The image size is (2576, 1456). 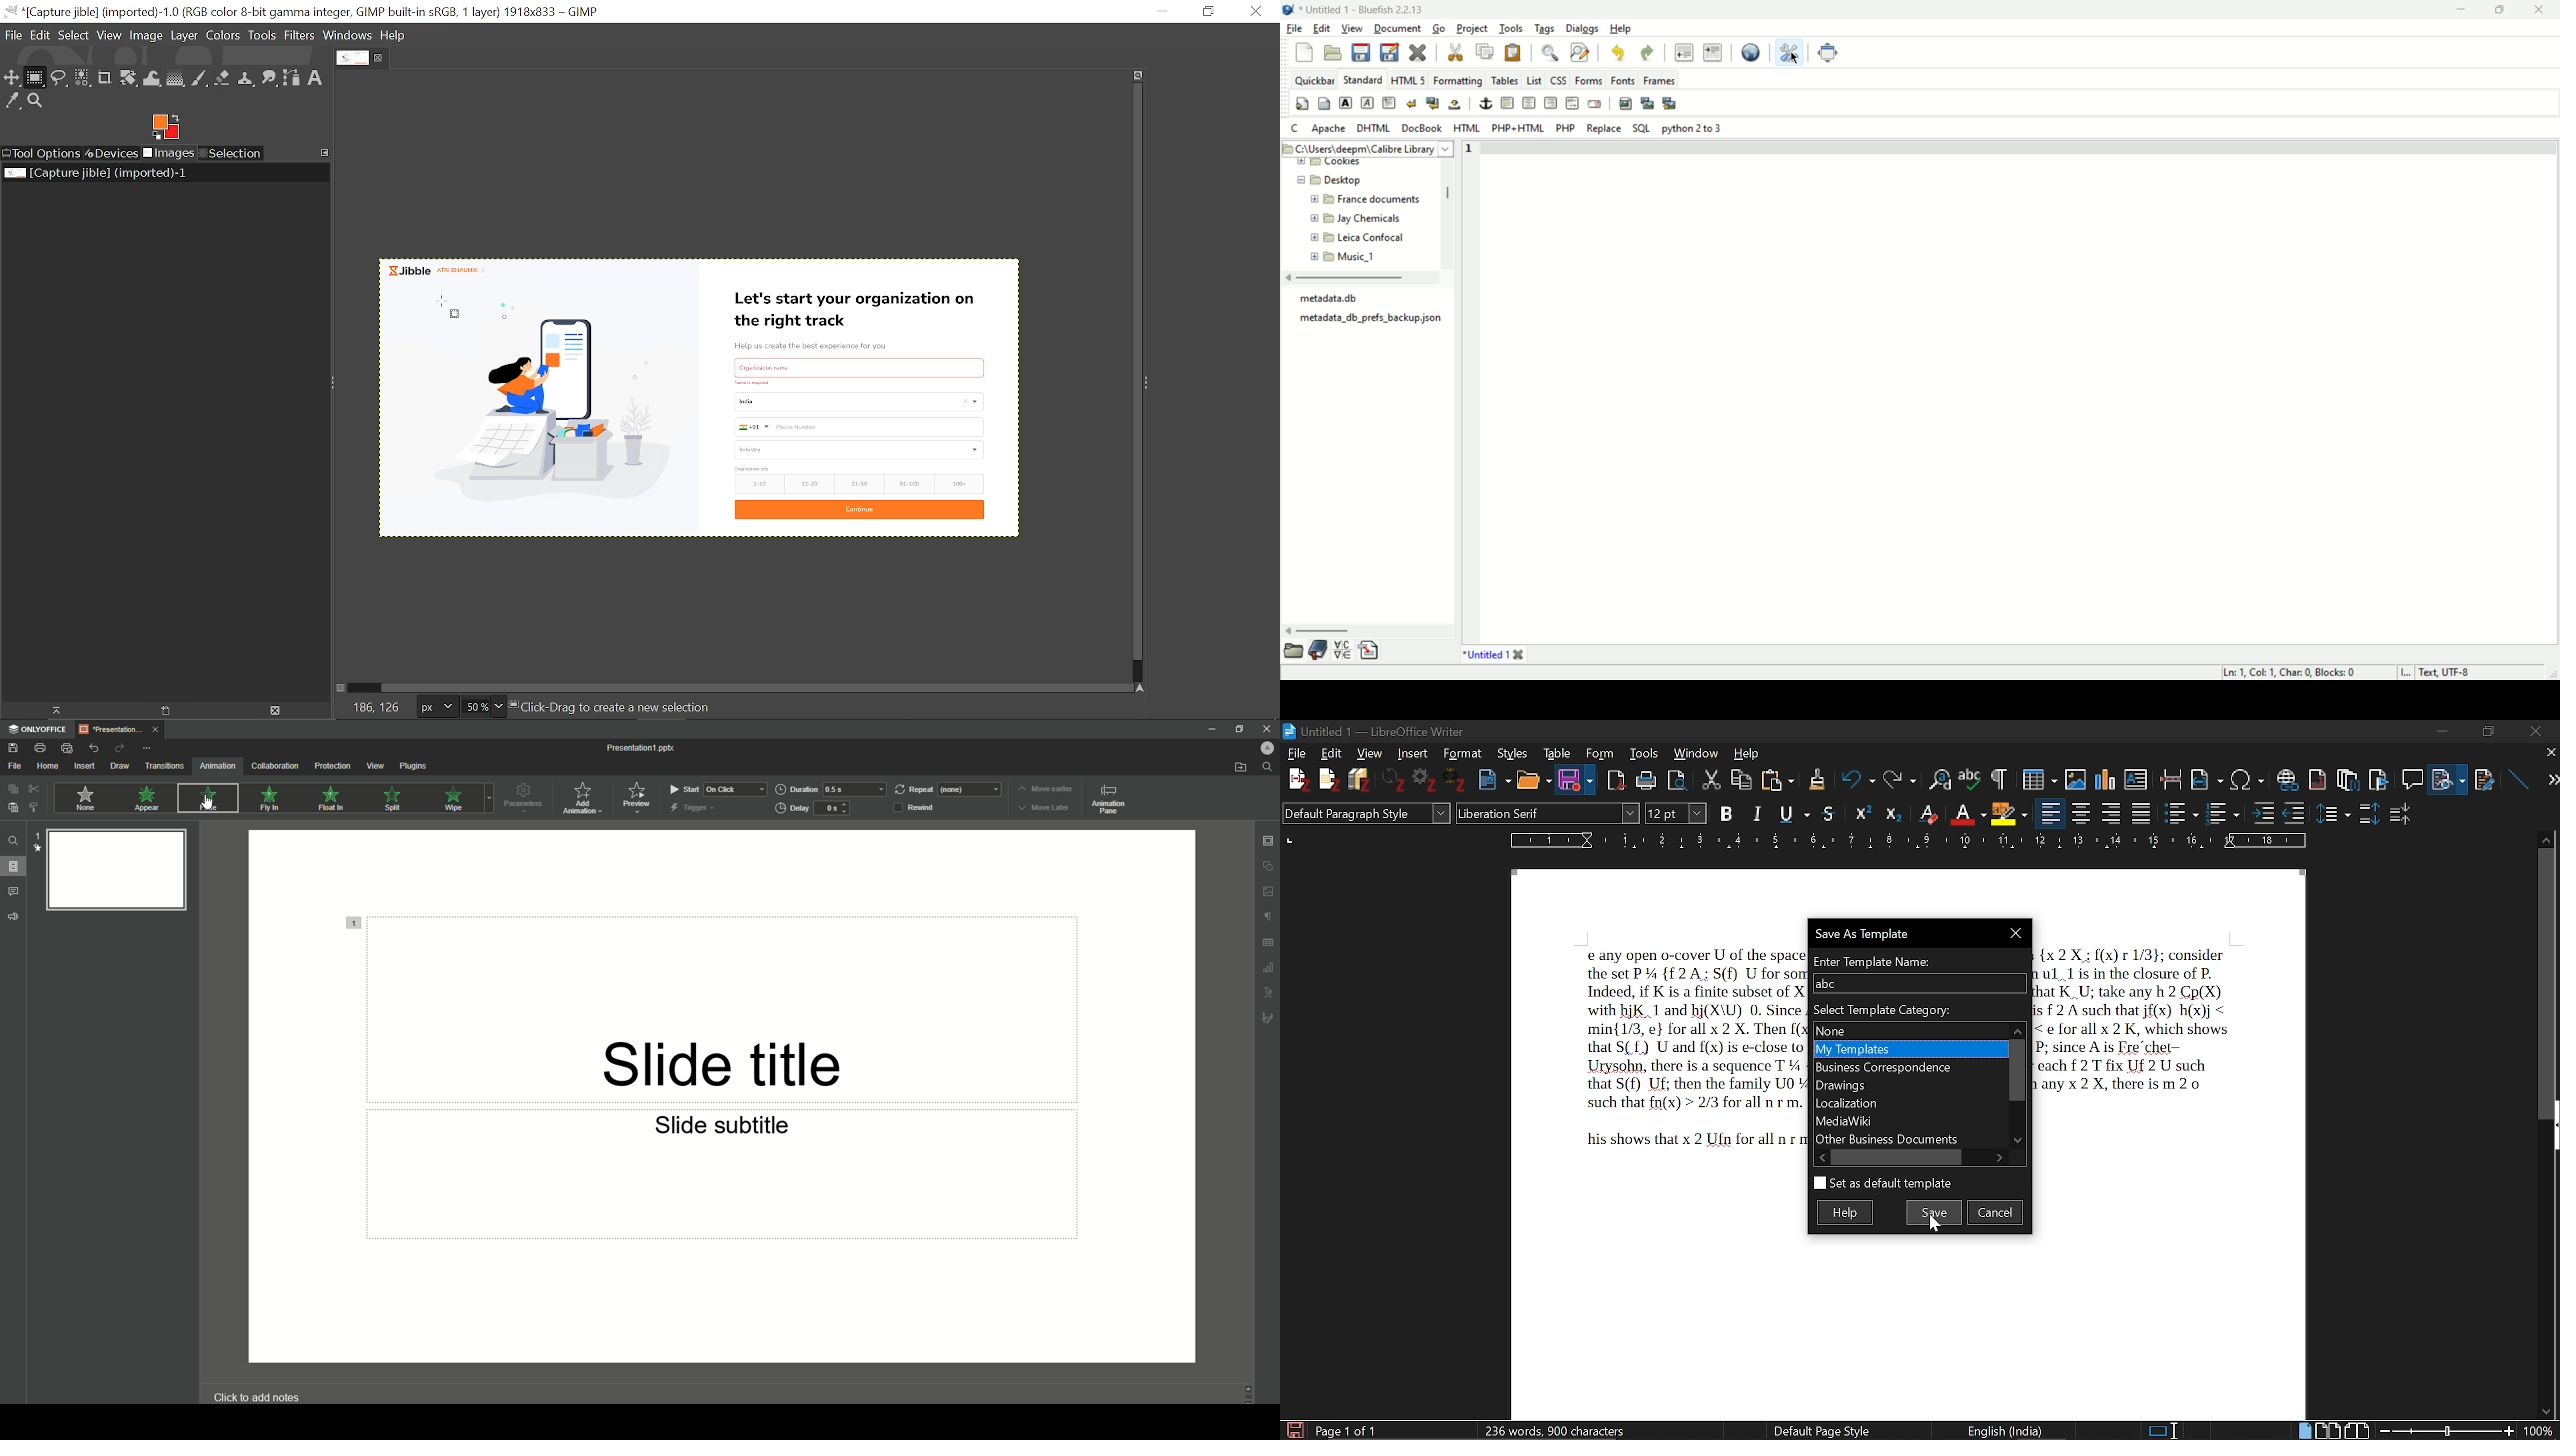 What do you see at coordinates (90, 748) in the screenshot?
I see `Undo` at bounding box center [90, 748].